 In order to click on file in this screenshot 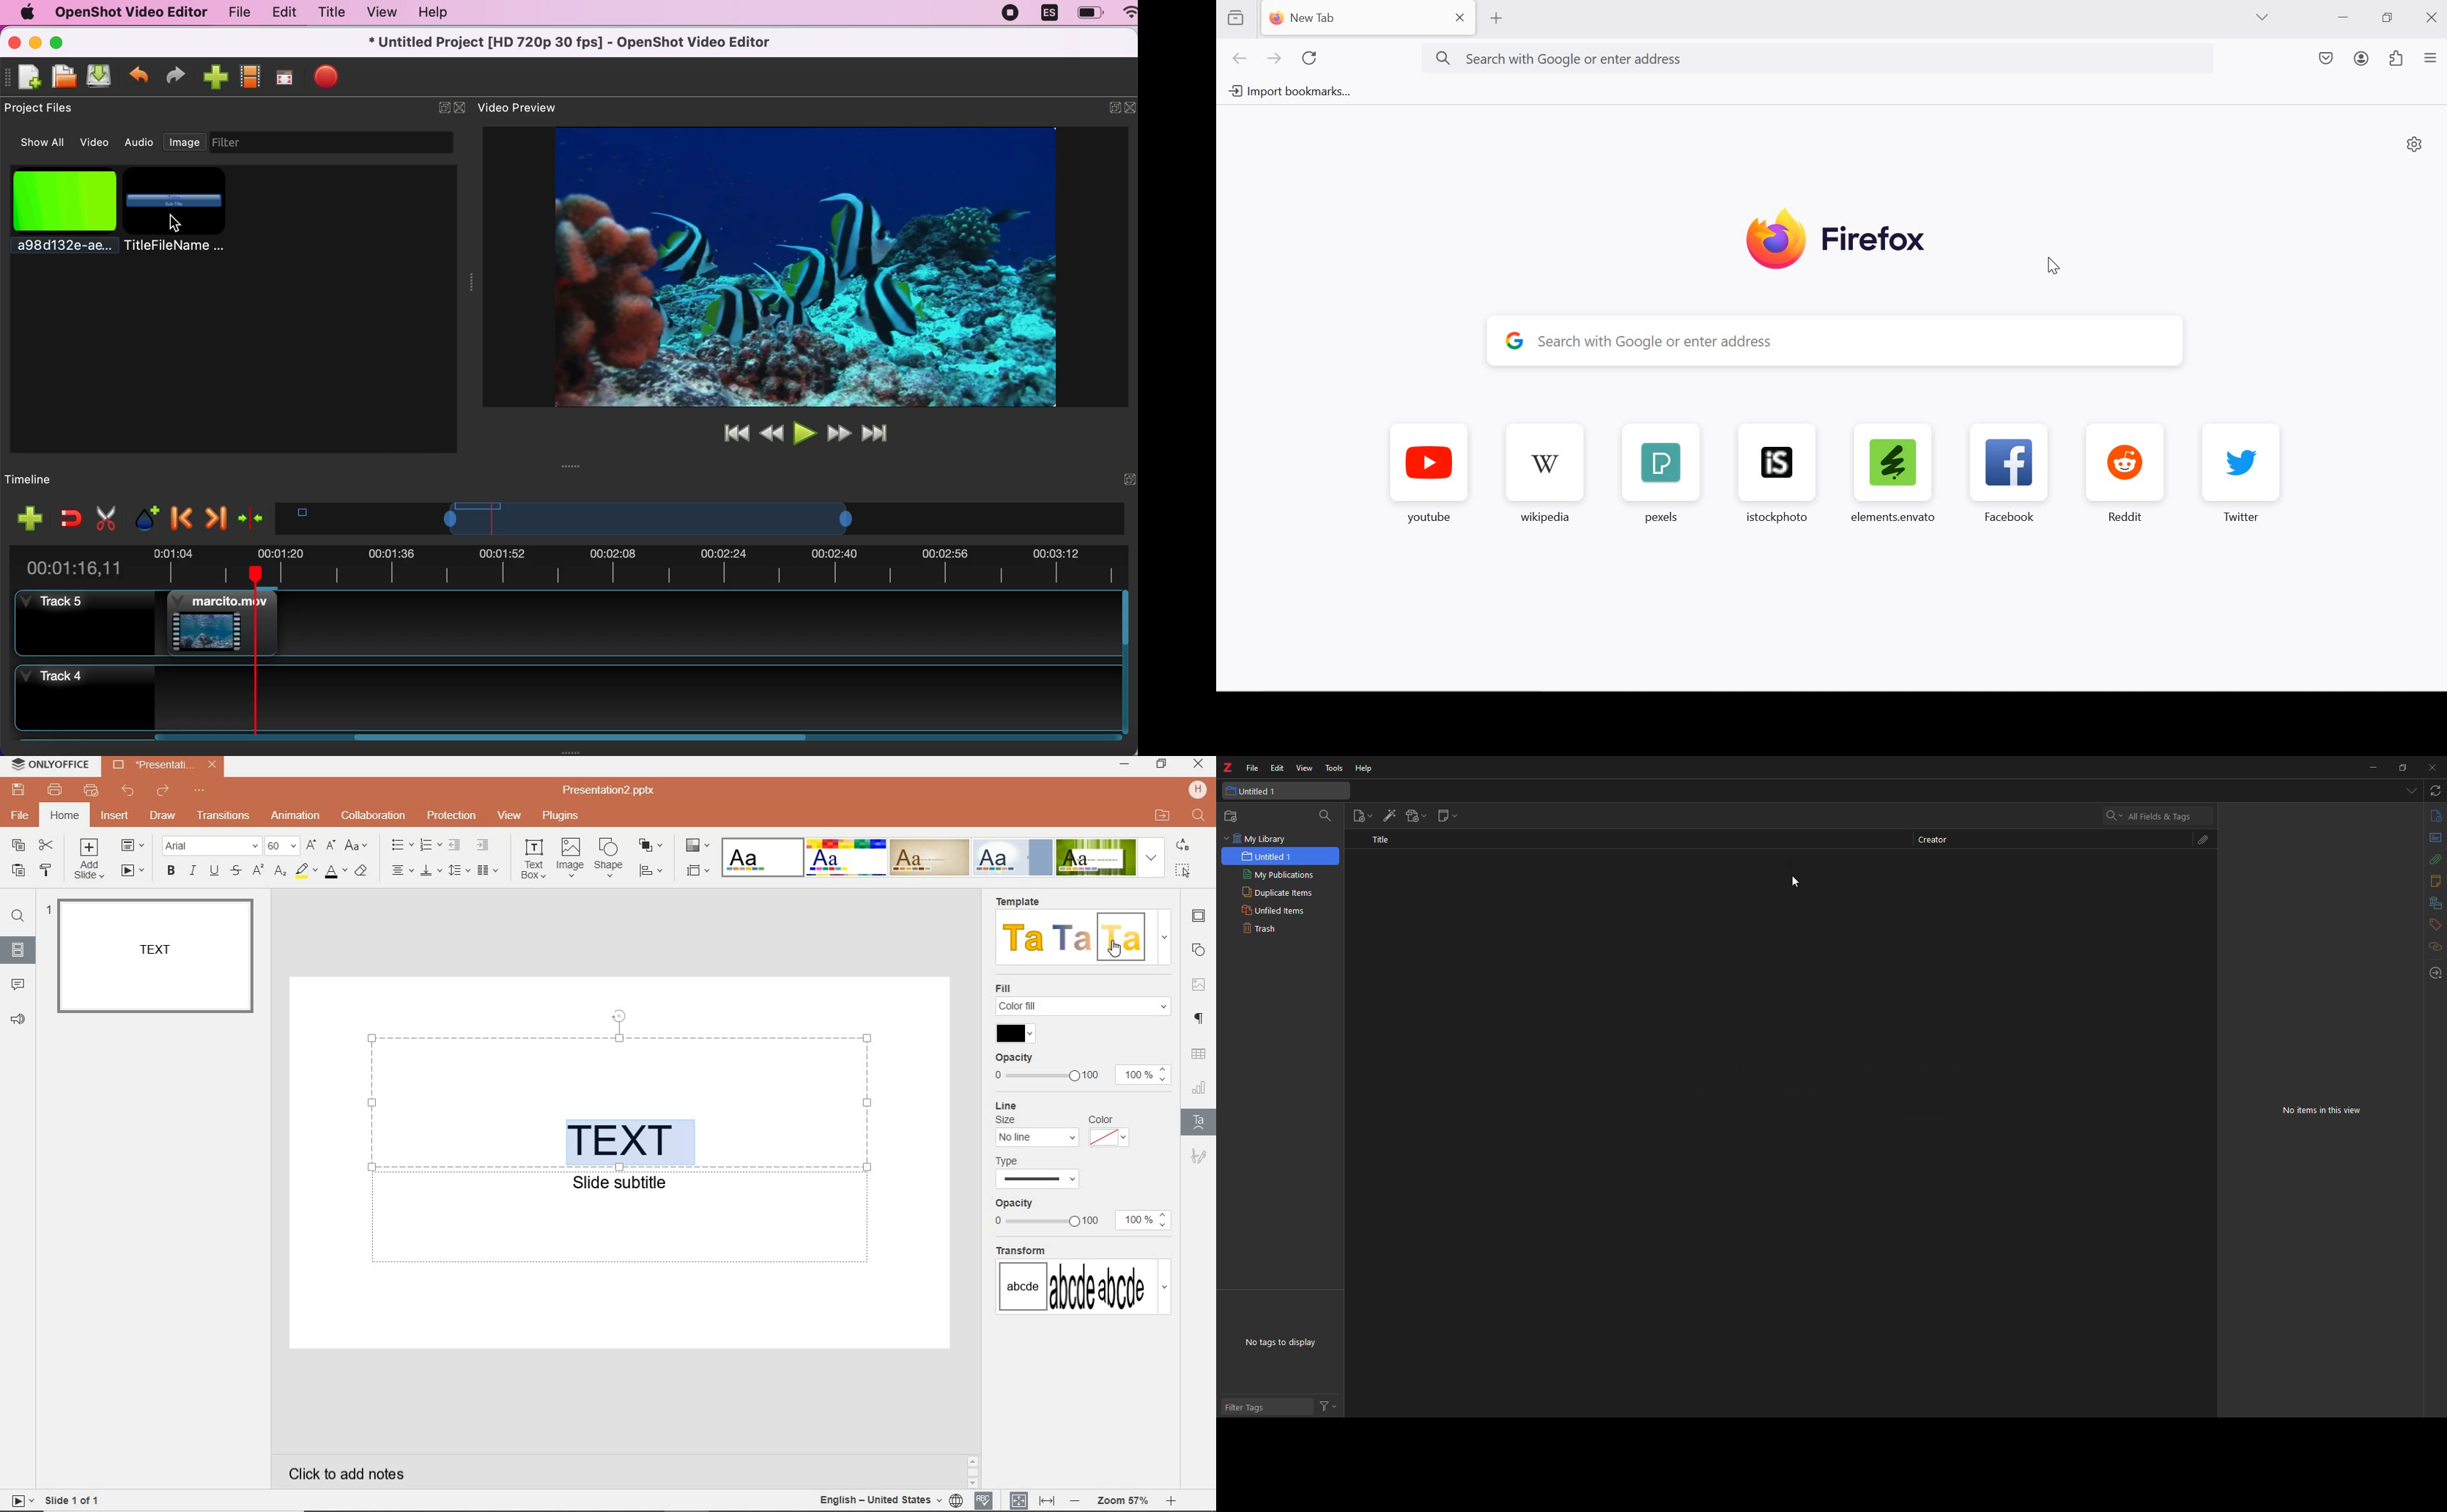, I will do `click(1253, 768)`.